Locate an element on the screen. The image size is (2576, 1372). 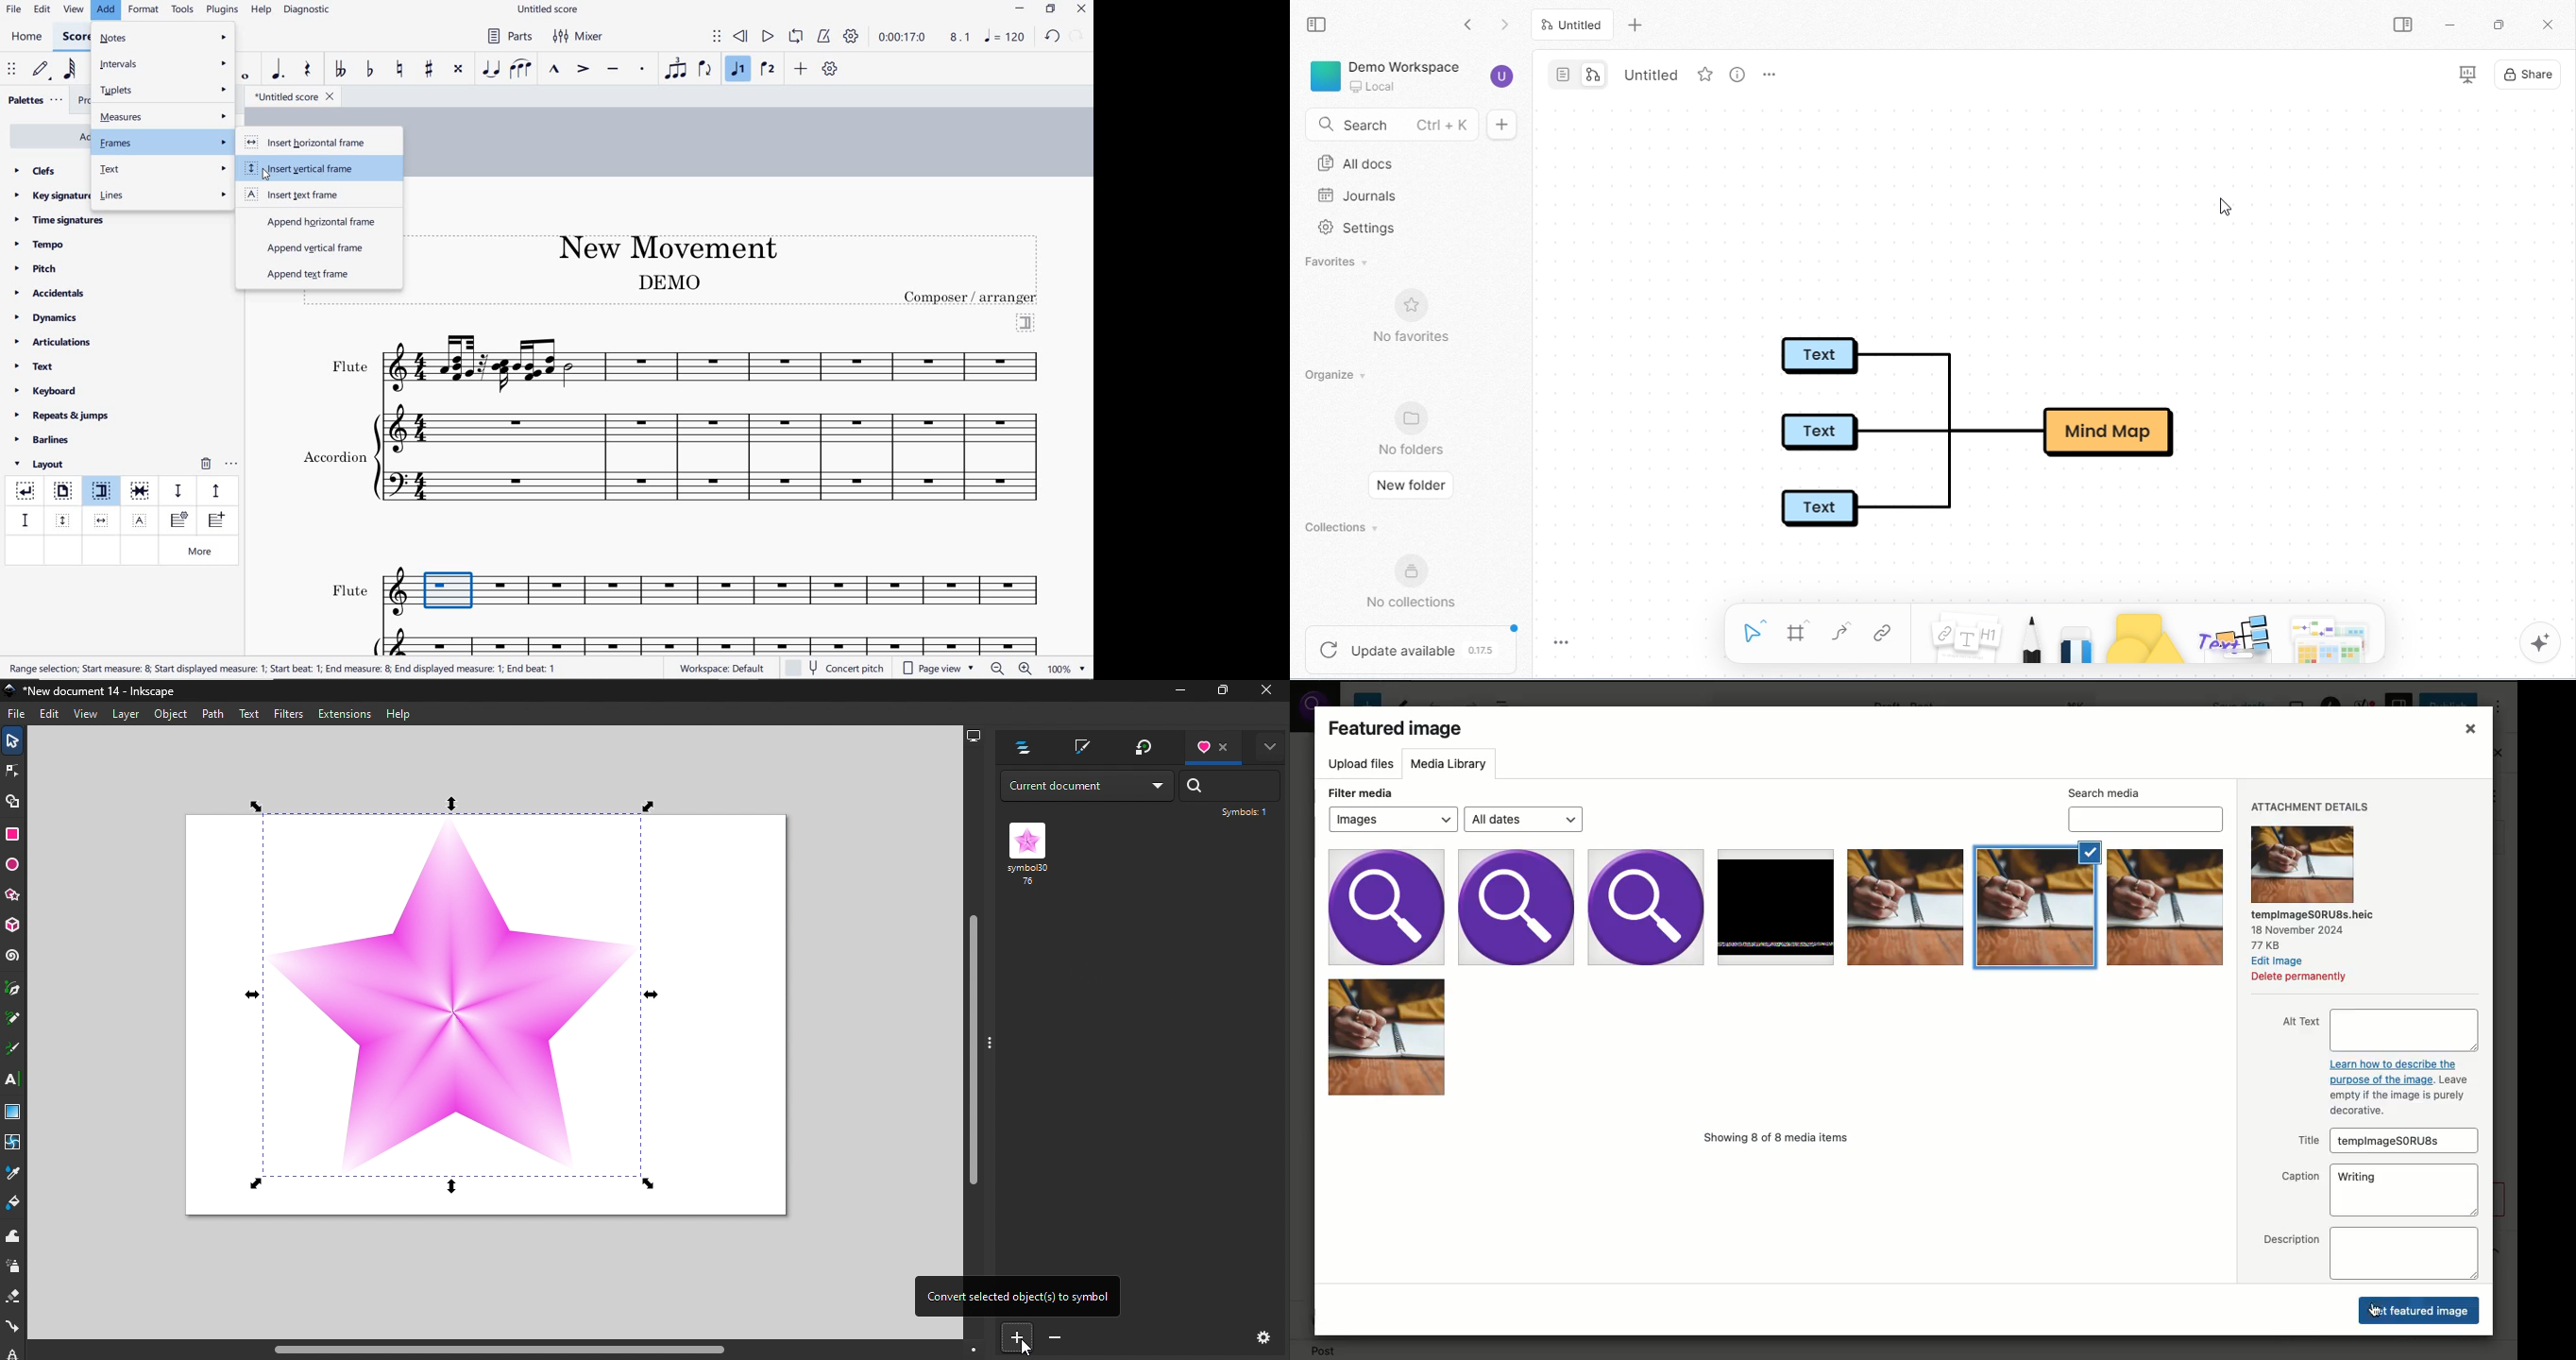
rewind is located at coordinates (742, 37).